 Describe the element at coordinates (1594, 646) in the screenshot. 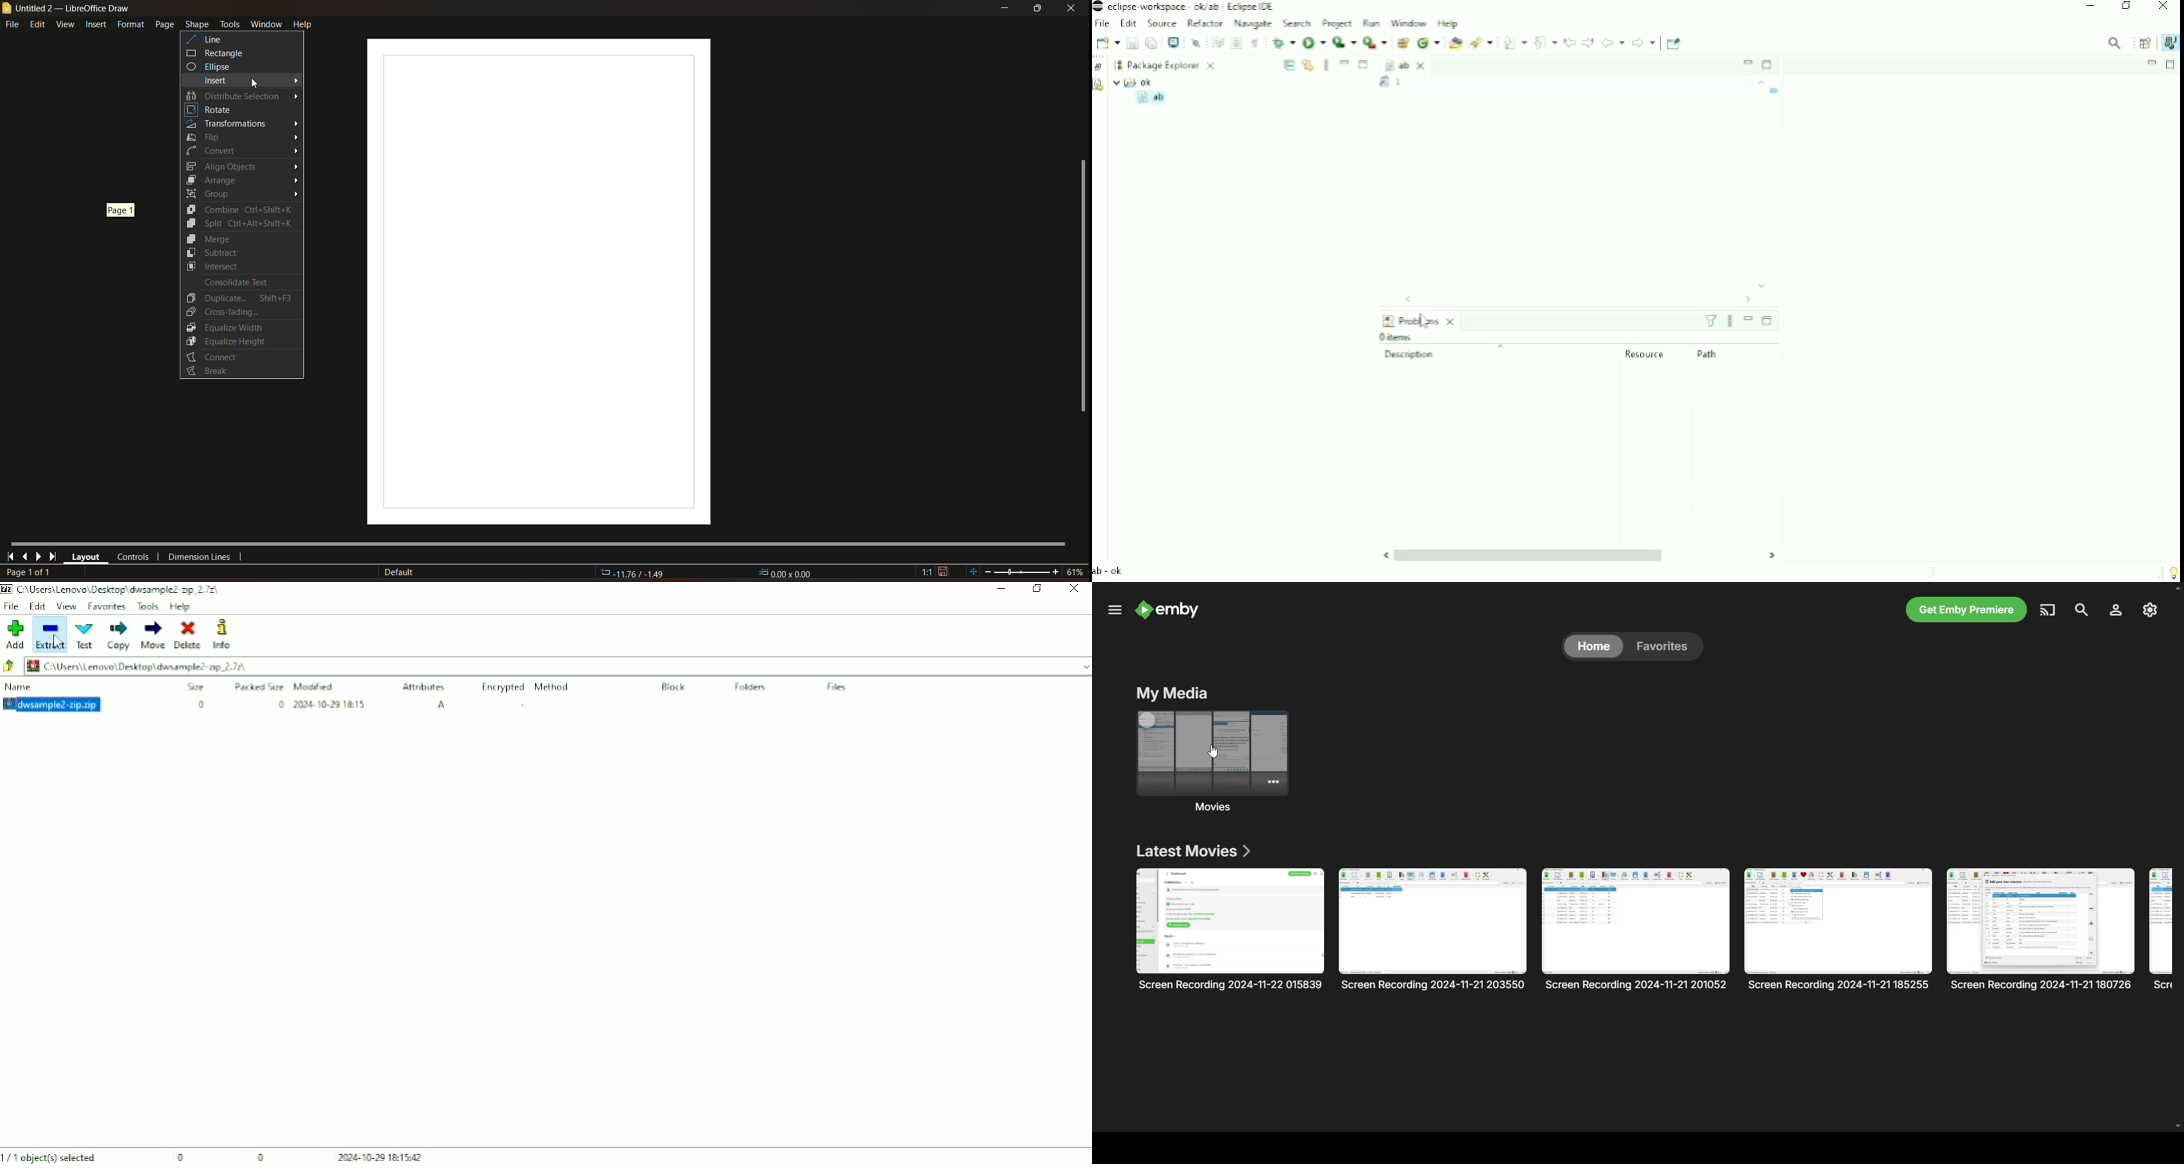

I see `home` at that location.